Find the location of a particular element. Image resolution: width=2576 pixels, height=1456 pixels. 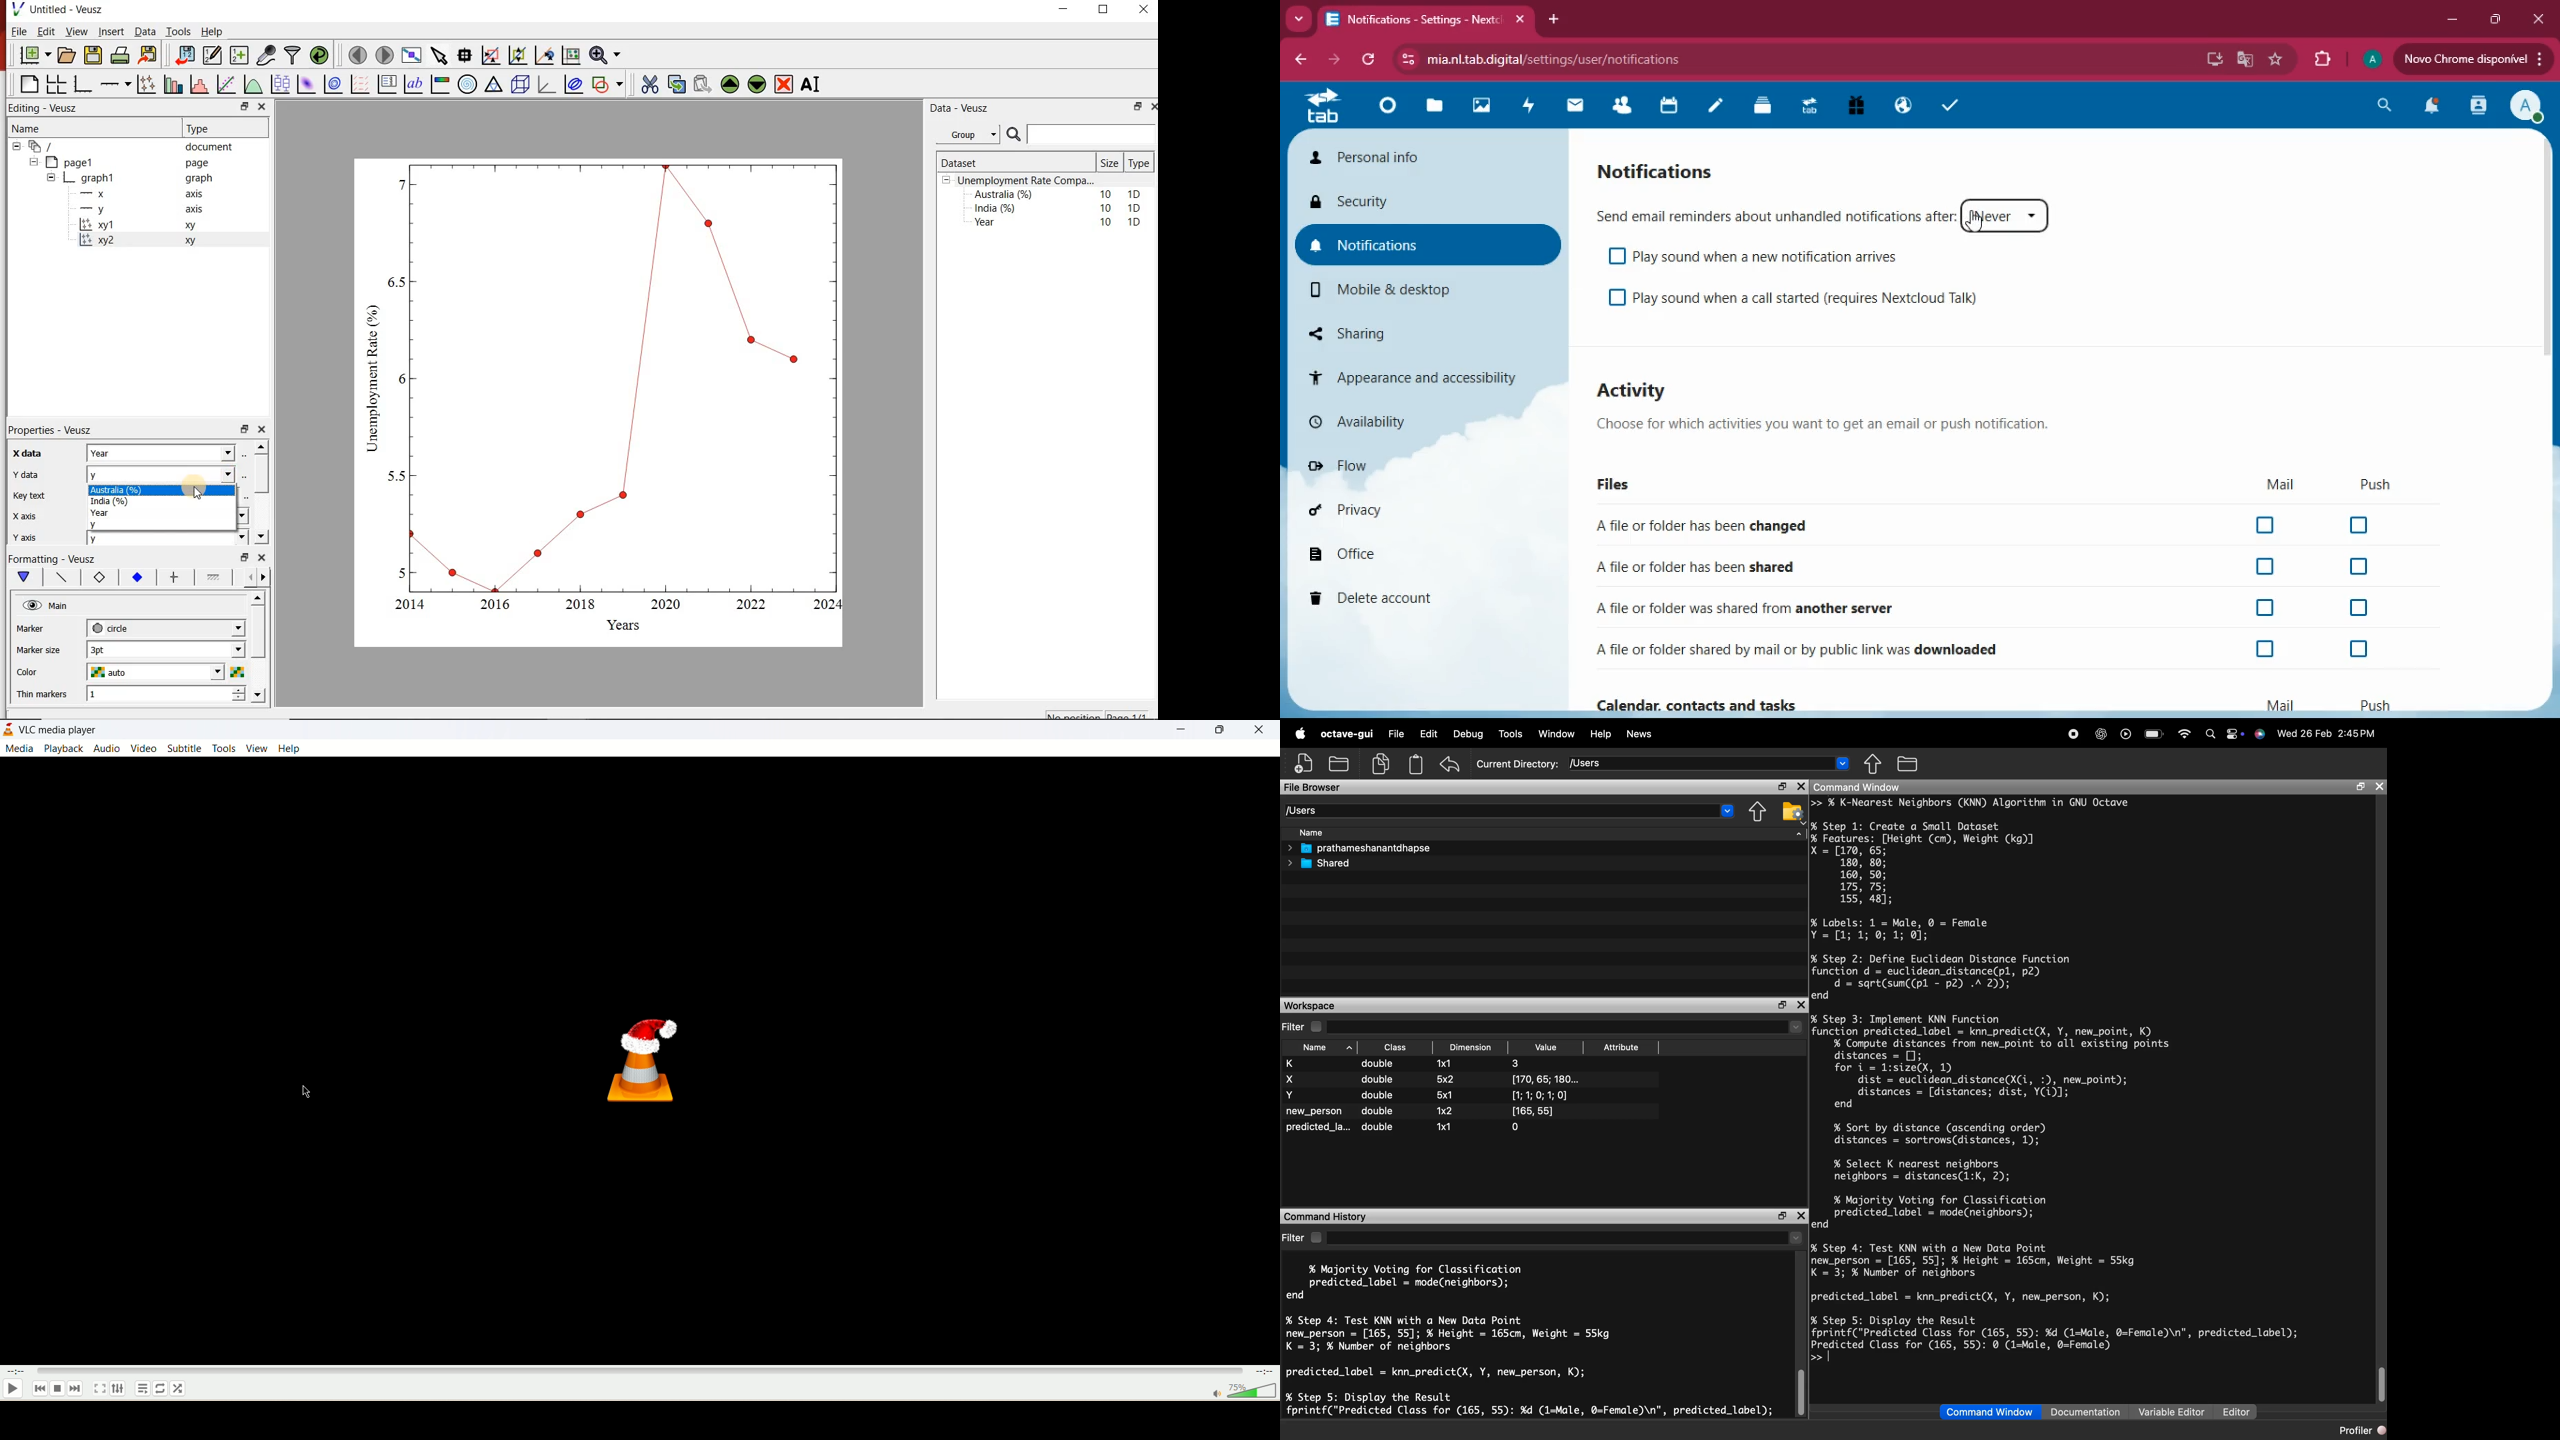

mail is located at coordinates (1578, 106).